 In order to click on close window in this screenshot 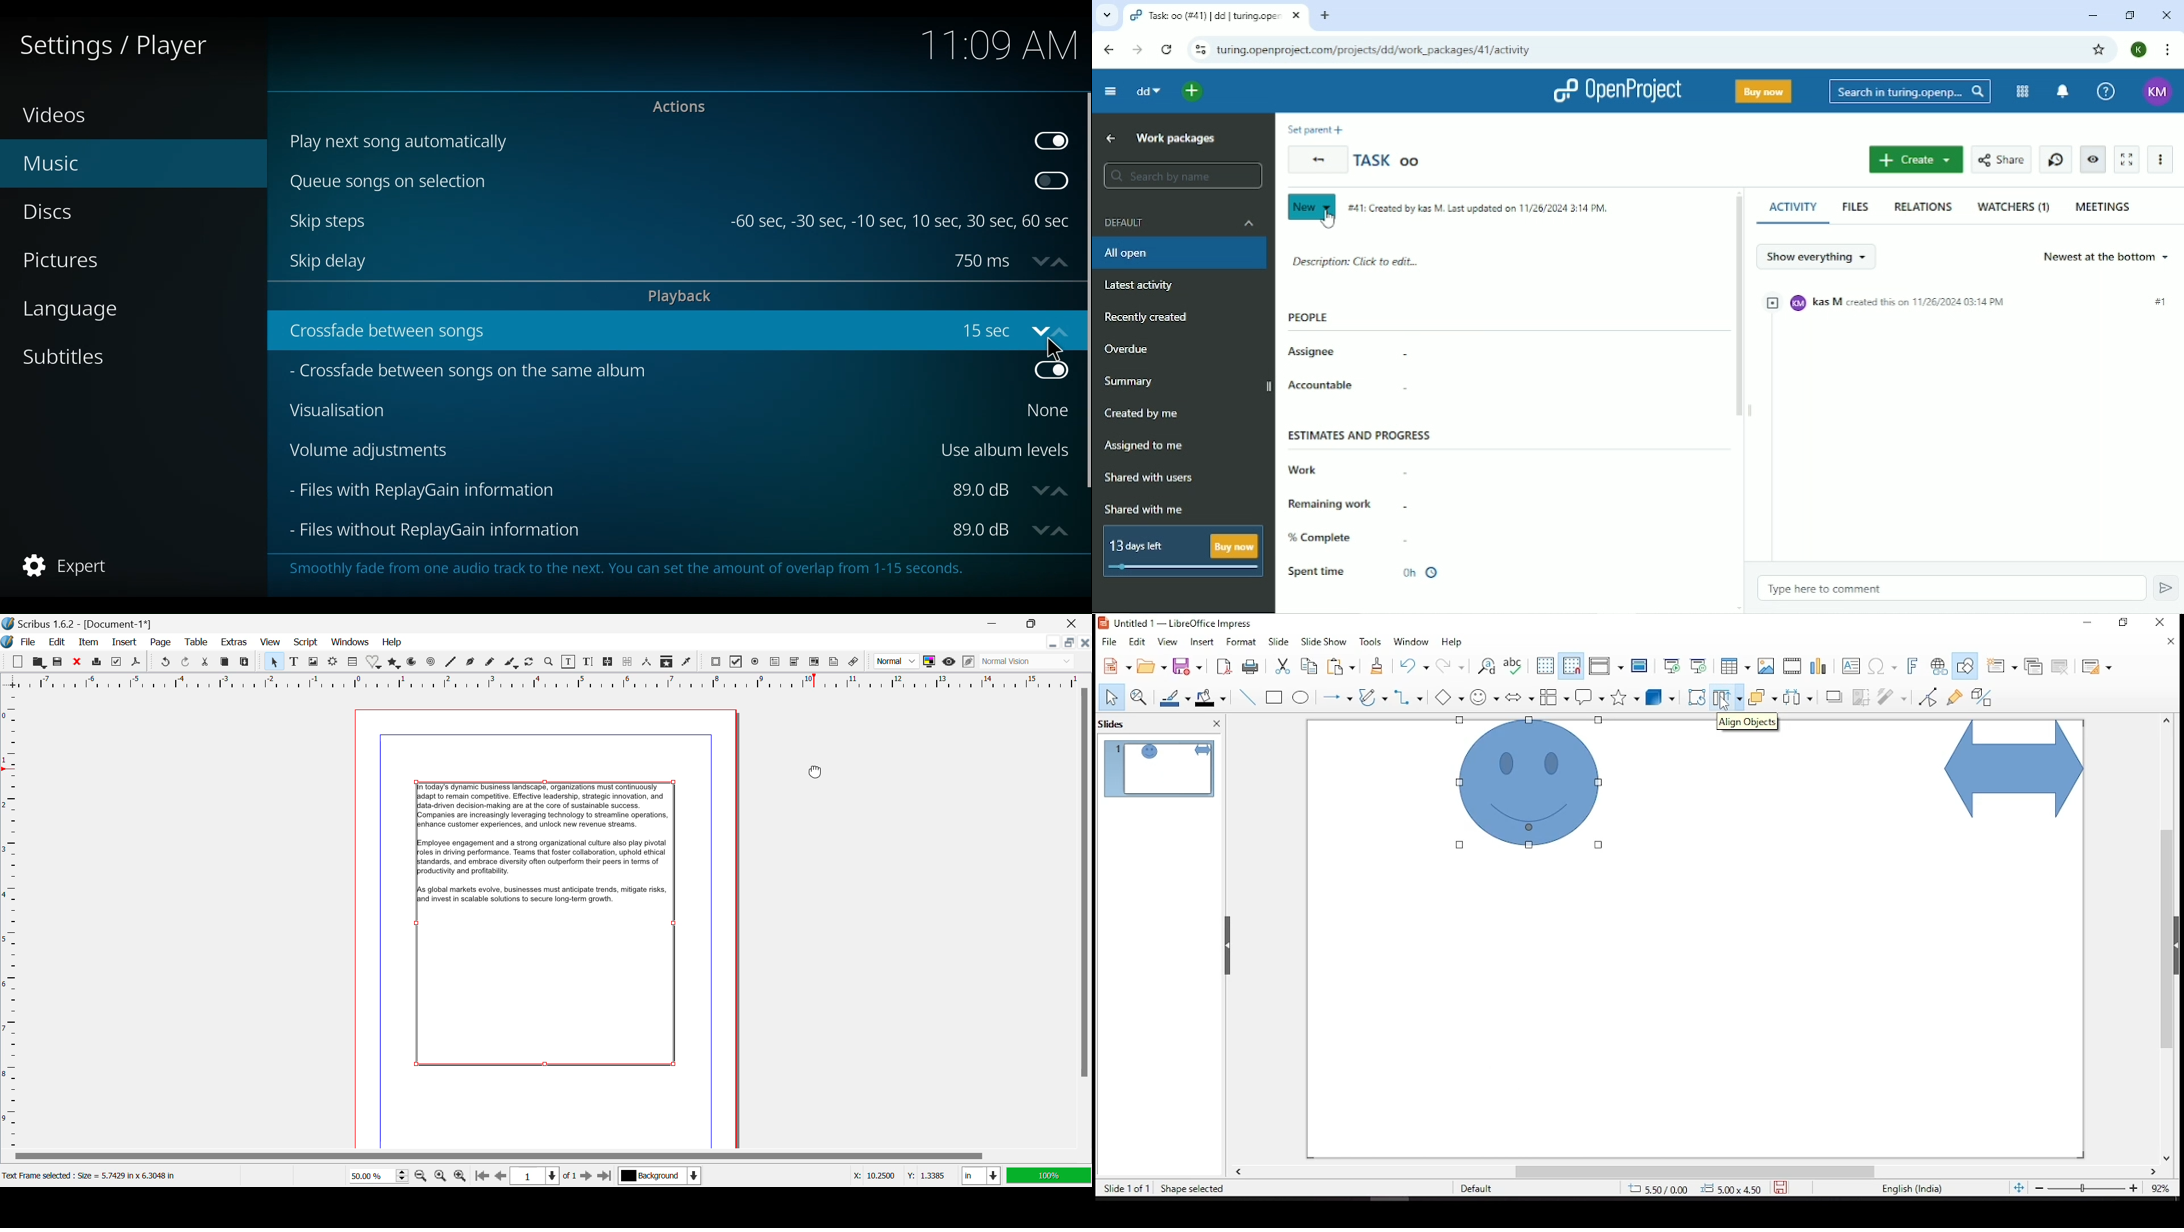, I will do `click(2160, 623)`.